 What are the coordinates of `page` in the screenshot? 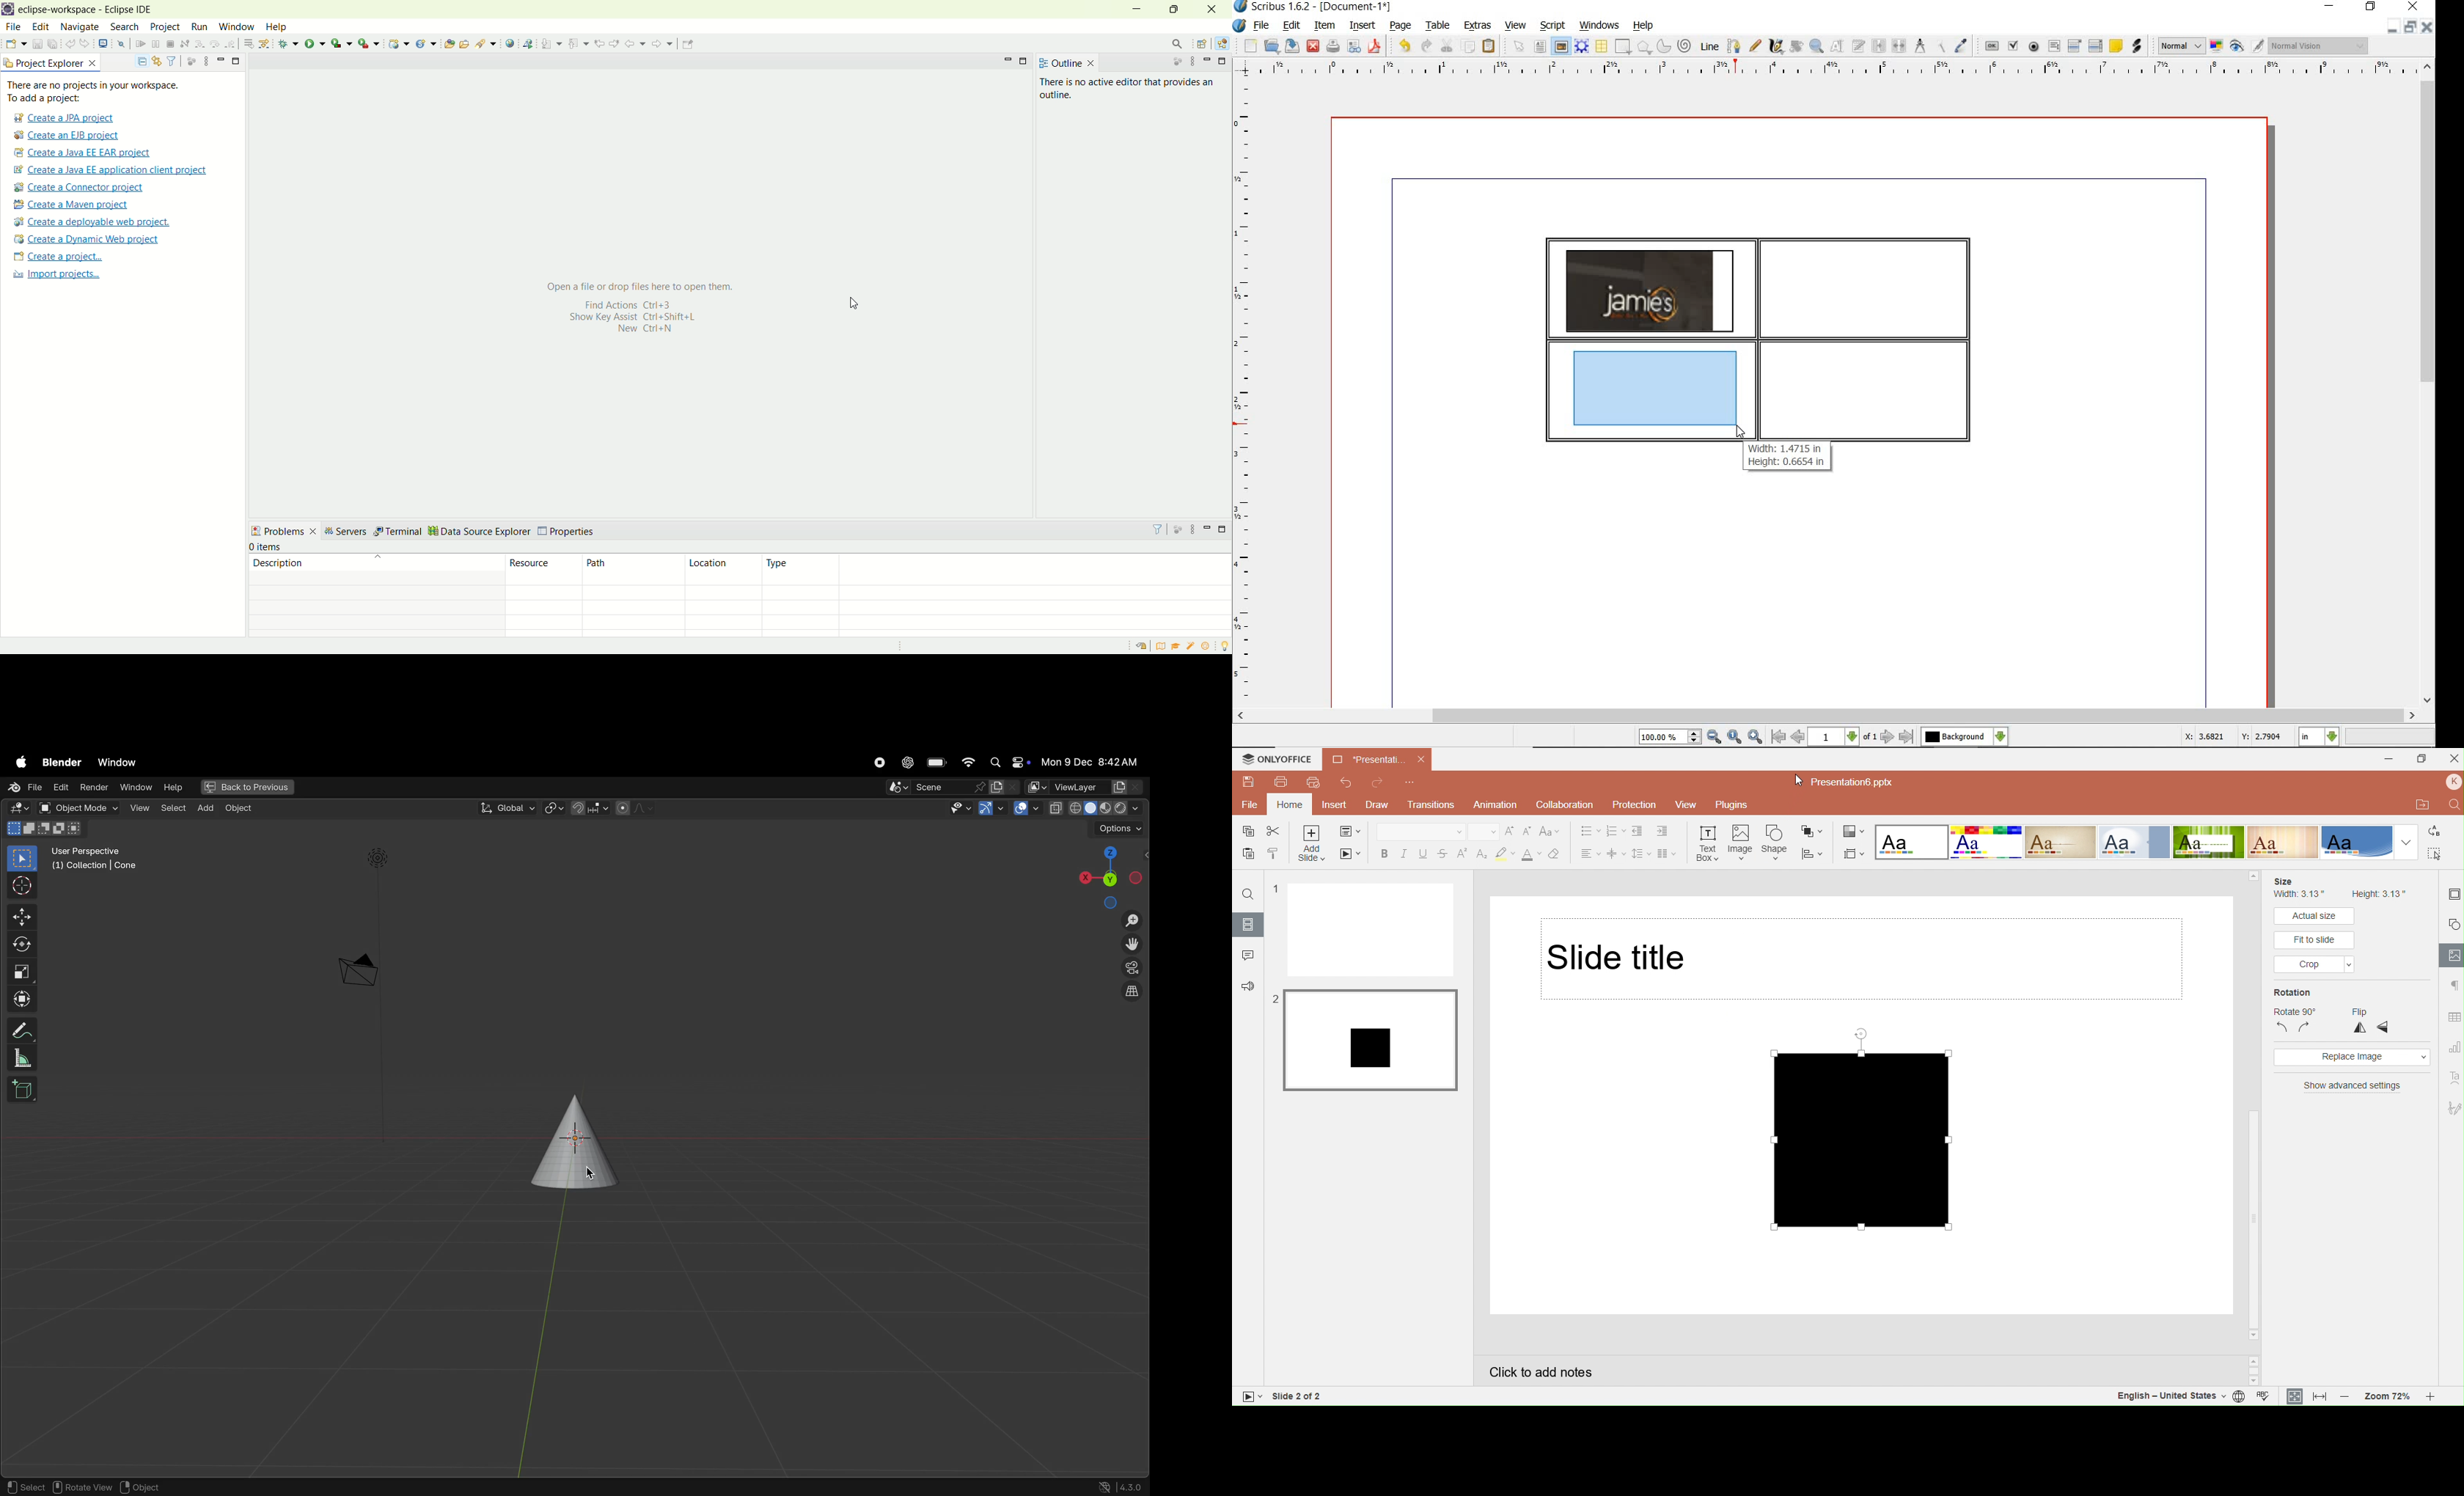 It's located at (1400, 27).